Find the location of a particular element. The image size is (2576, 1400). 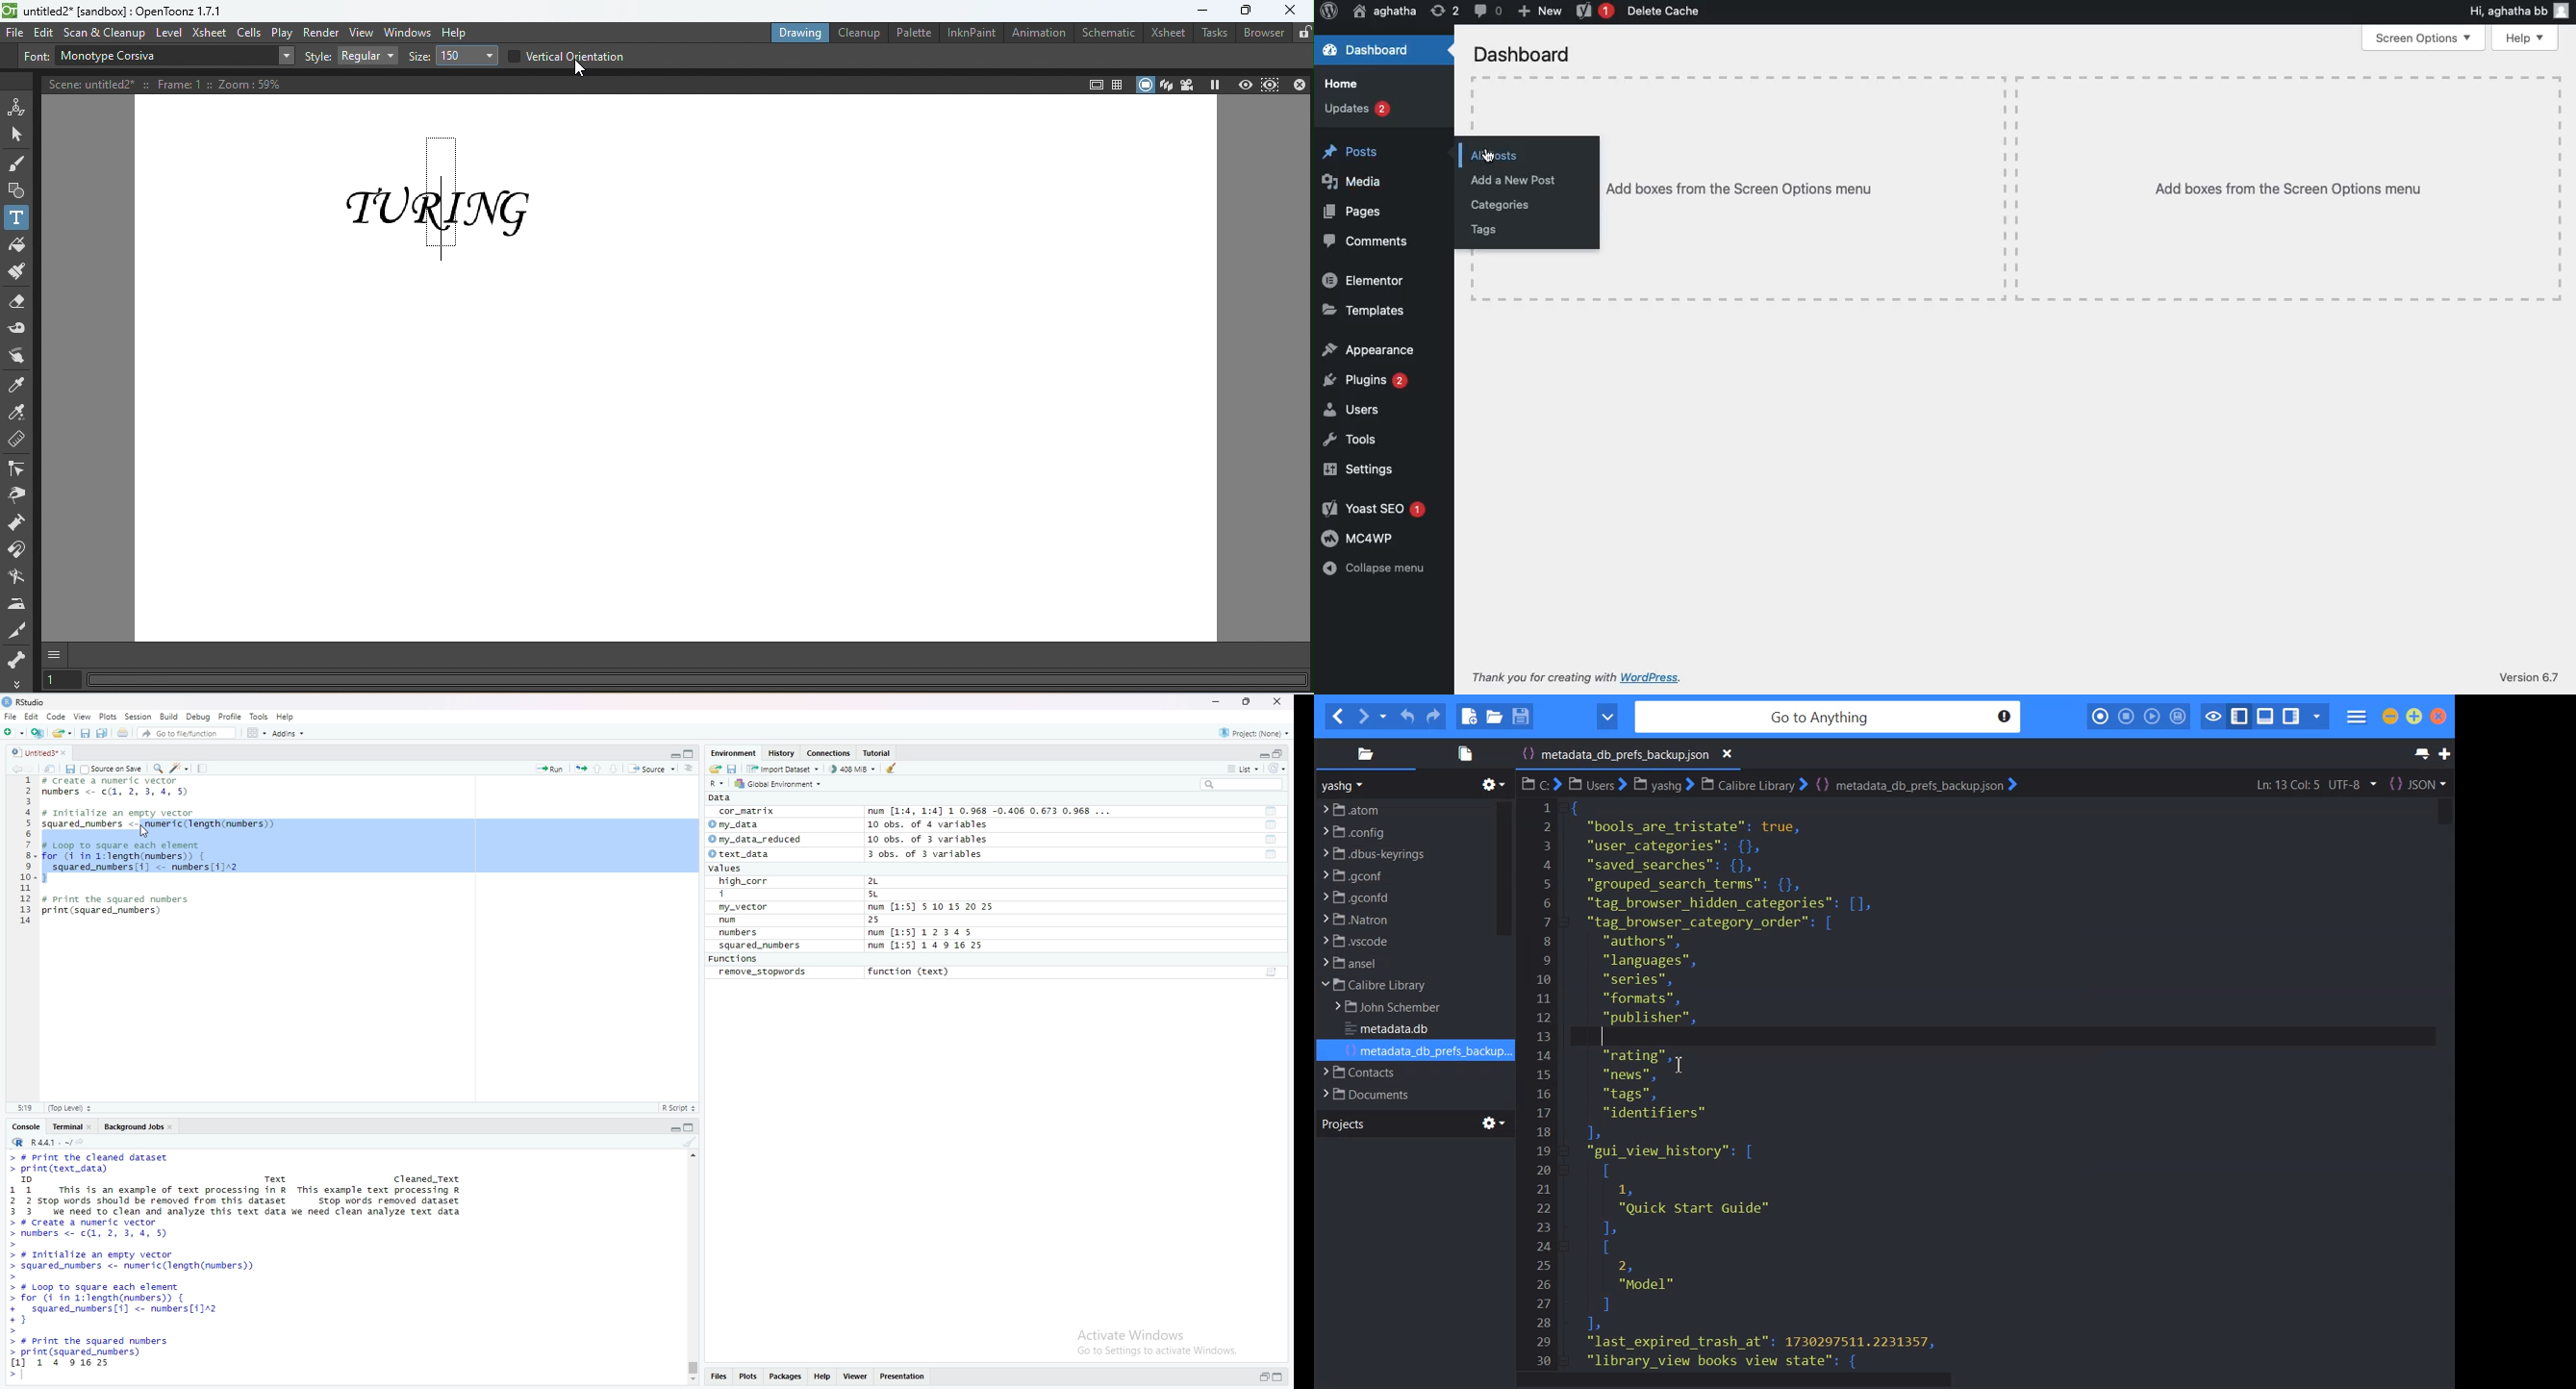

Thank you for creating with is located at coordinates (1541, 674).